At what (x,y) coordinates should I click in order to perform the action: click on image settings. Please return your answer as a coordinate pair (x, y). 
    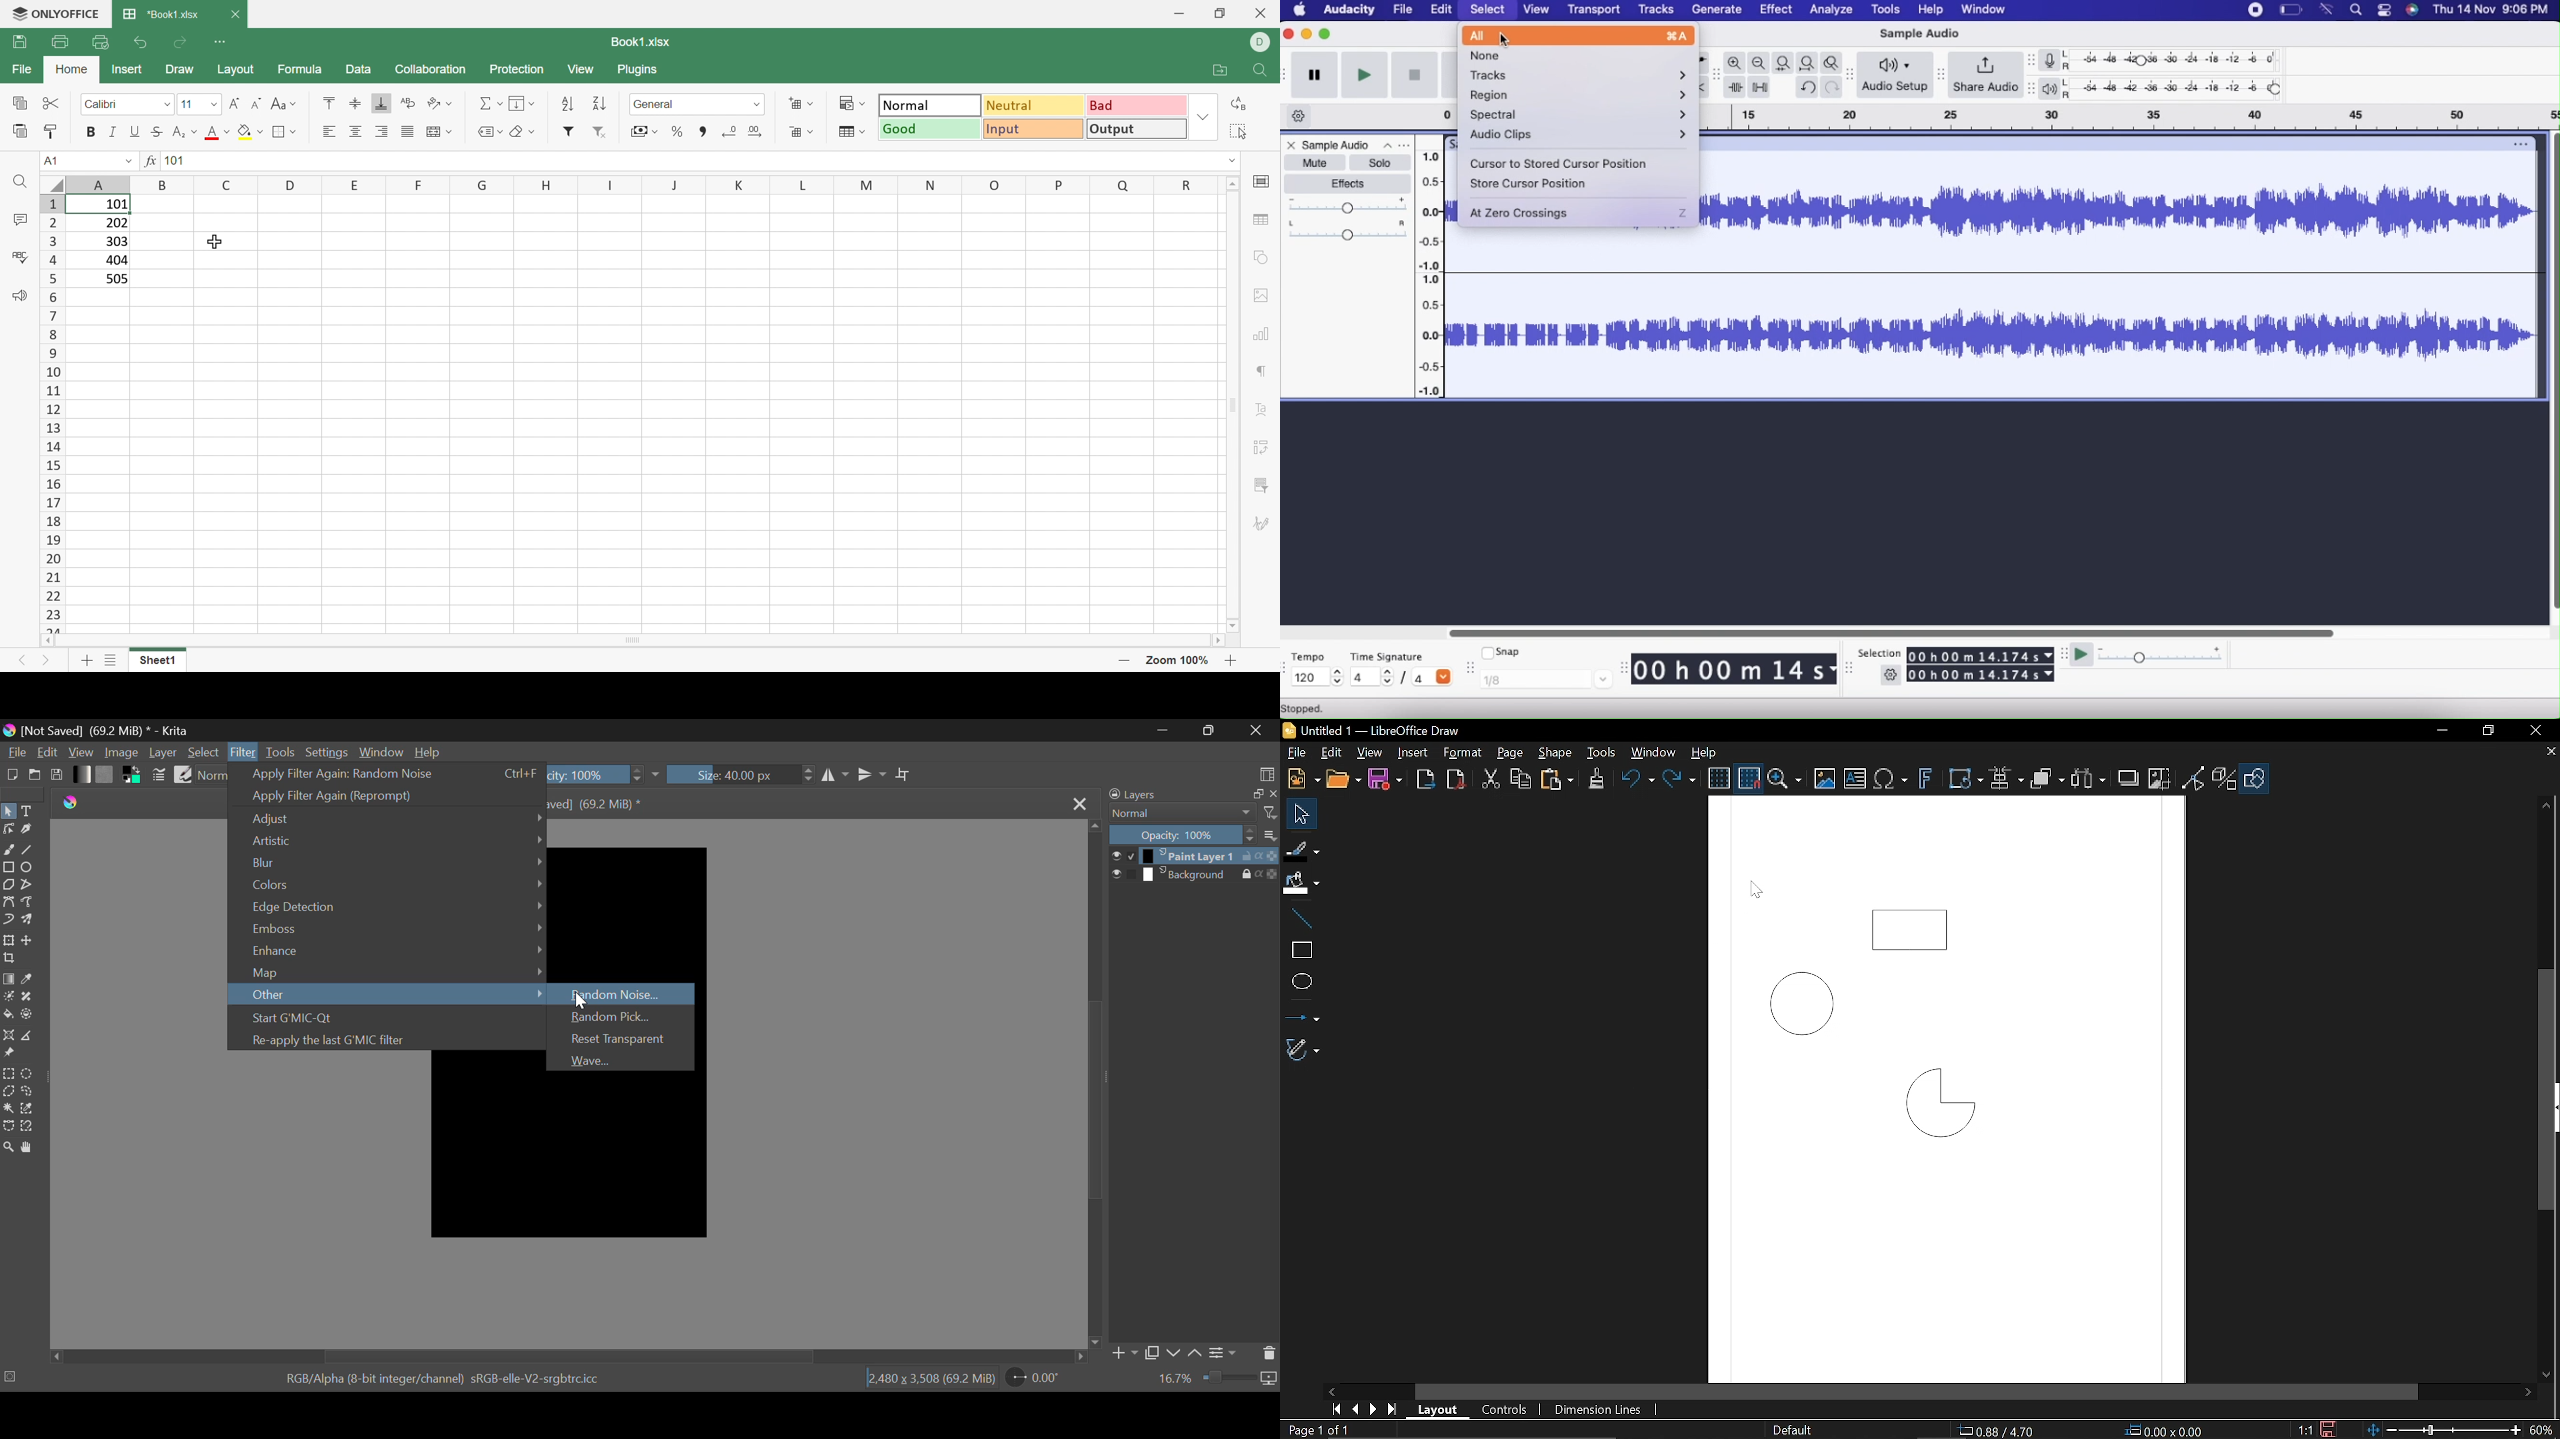
    Looking at the image, I should click on (1263, 293).